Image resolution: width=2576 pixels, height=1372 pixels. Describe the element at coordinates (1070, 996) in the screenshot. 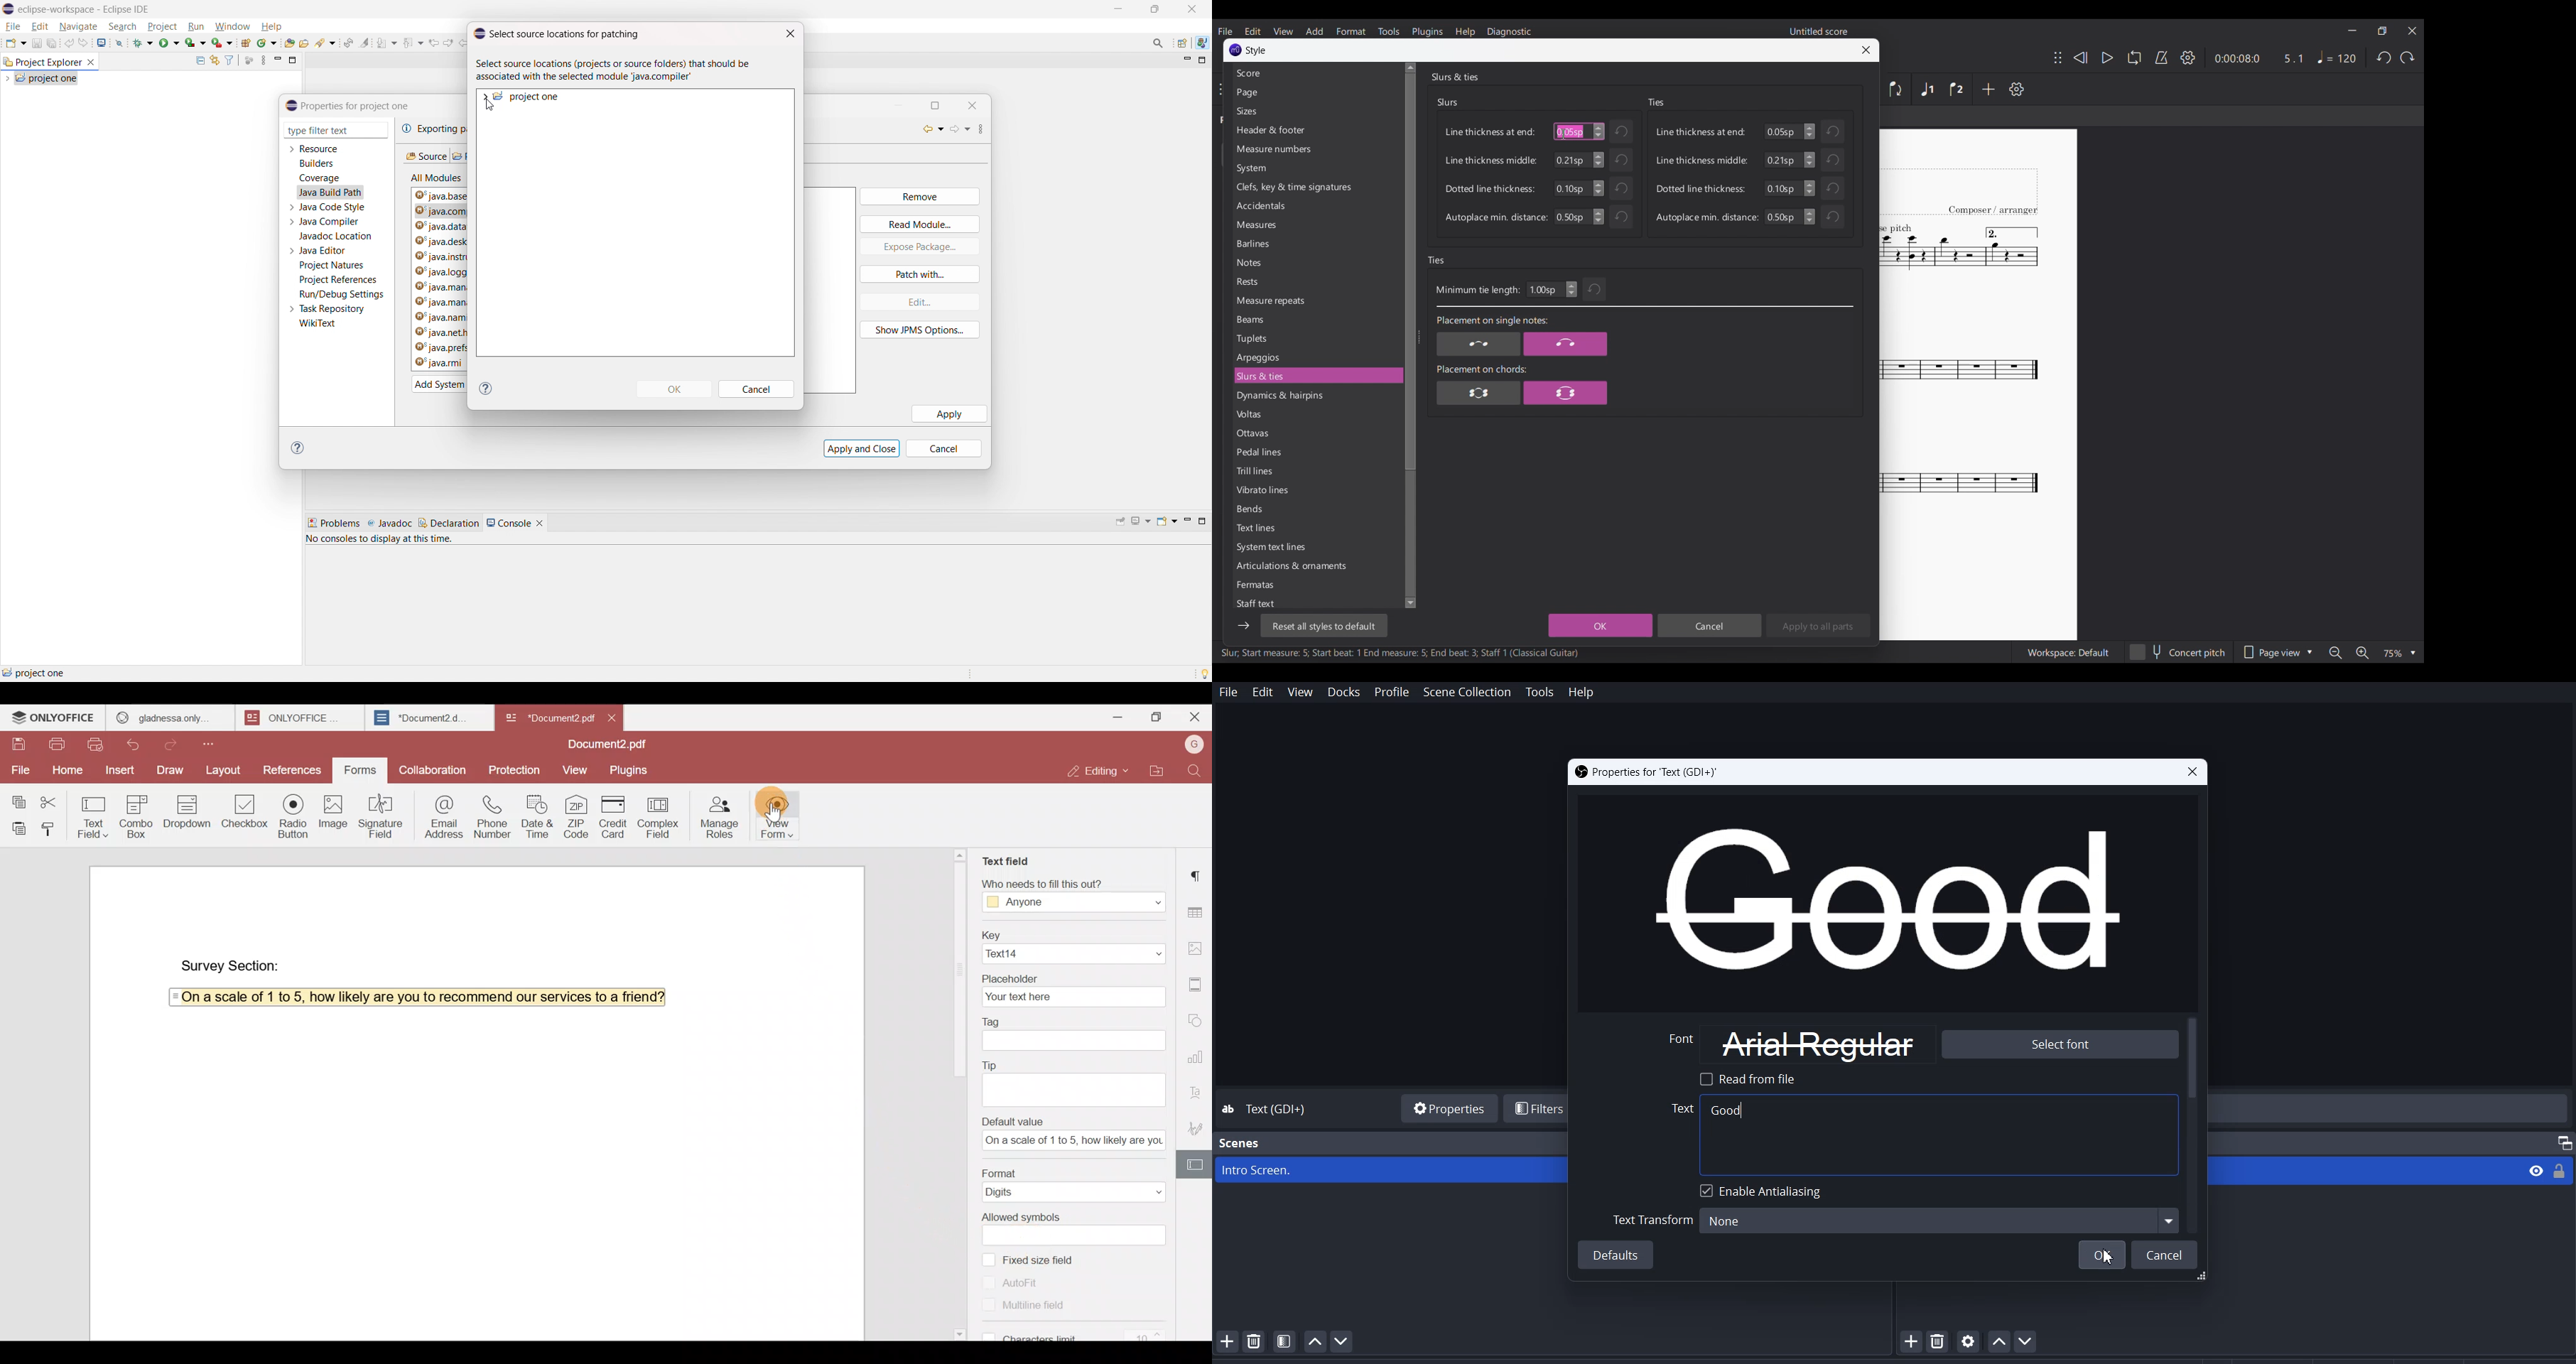

I see `your text here` at that location.